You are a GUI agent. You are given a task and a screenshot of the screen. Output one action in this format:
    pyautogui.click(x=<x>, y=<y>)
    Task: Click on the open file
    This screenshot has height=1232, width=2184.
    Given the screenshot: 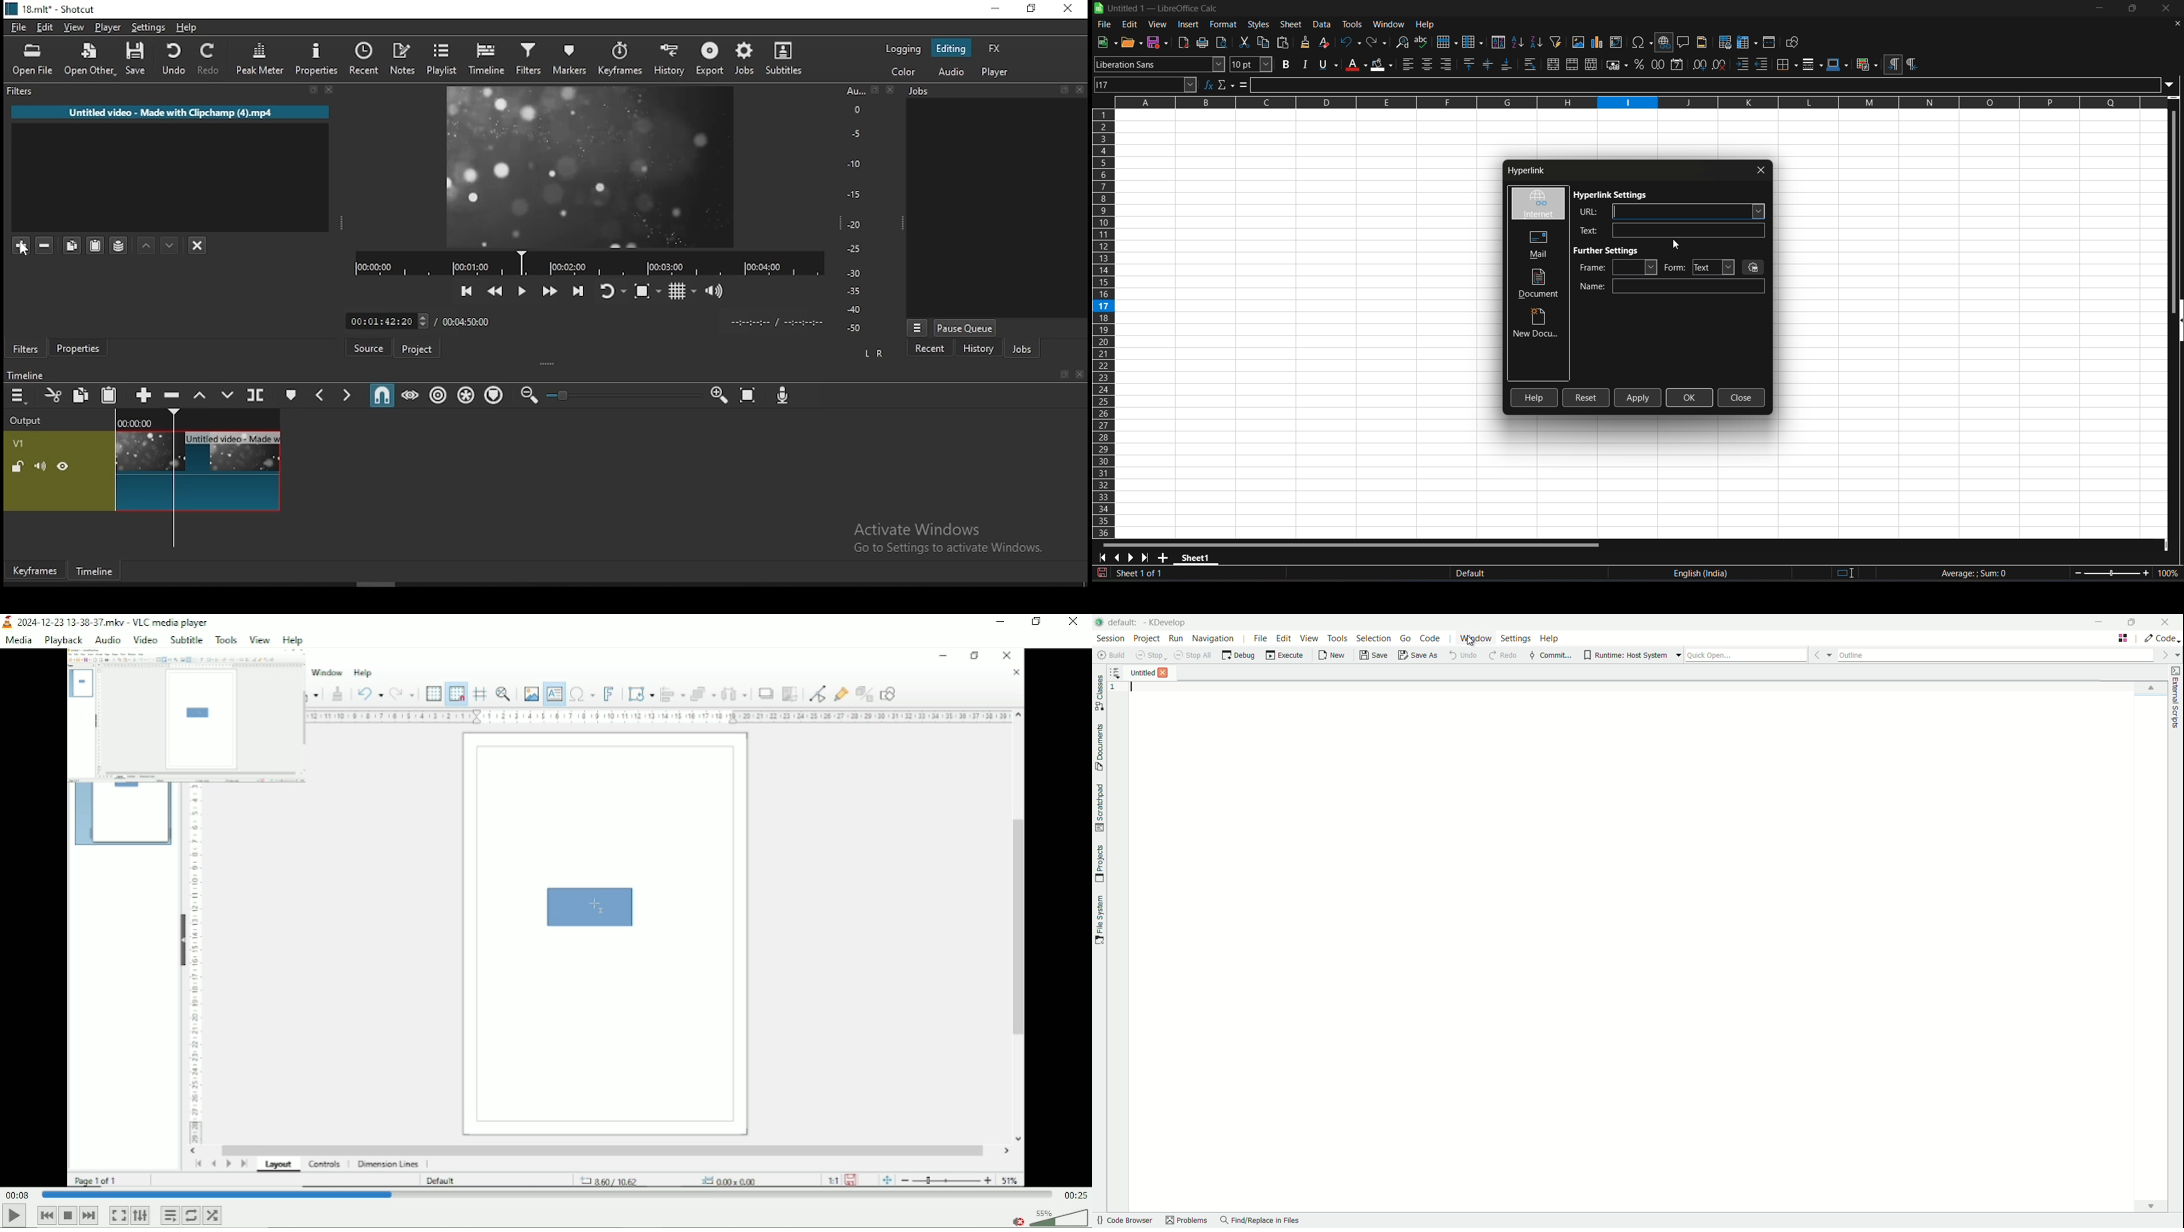 What is the action you would take?
    pyautogui.click(x=32, y=61)
    